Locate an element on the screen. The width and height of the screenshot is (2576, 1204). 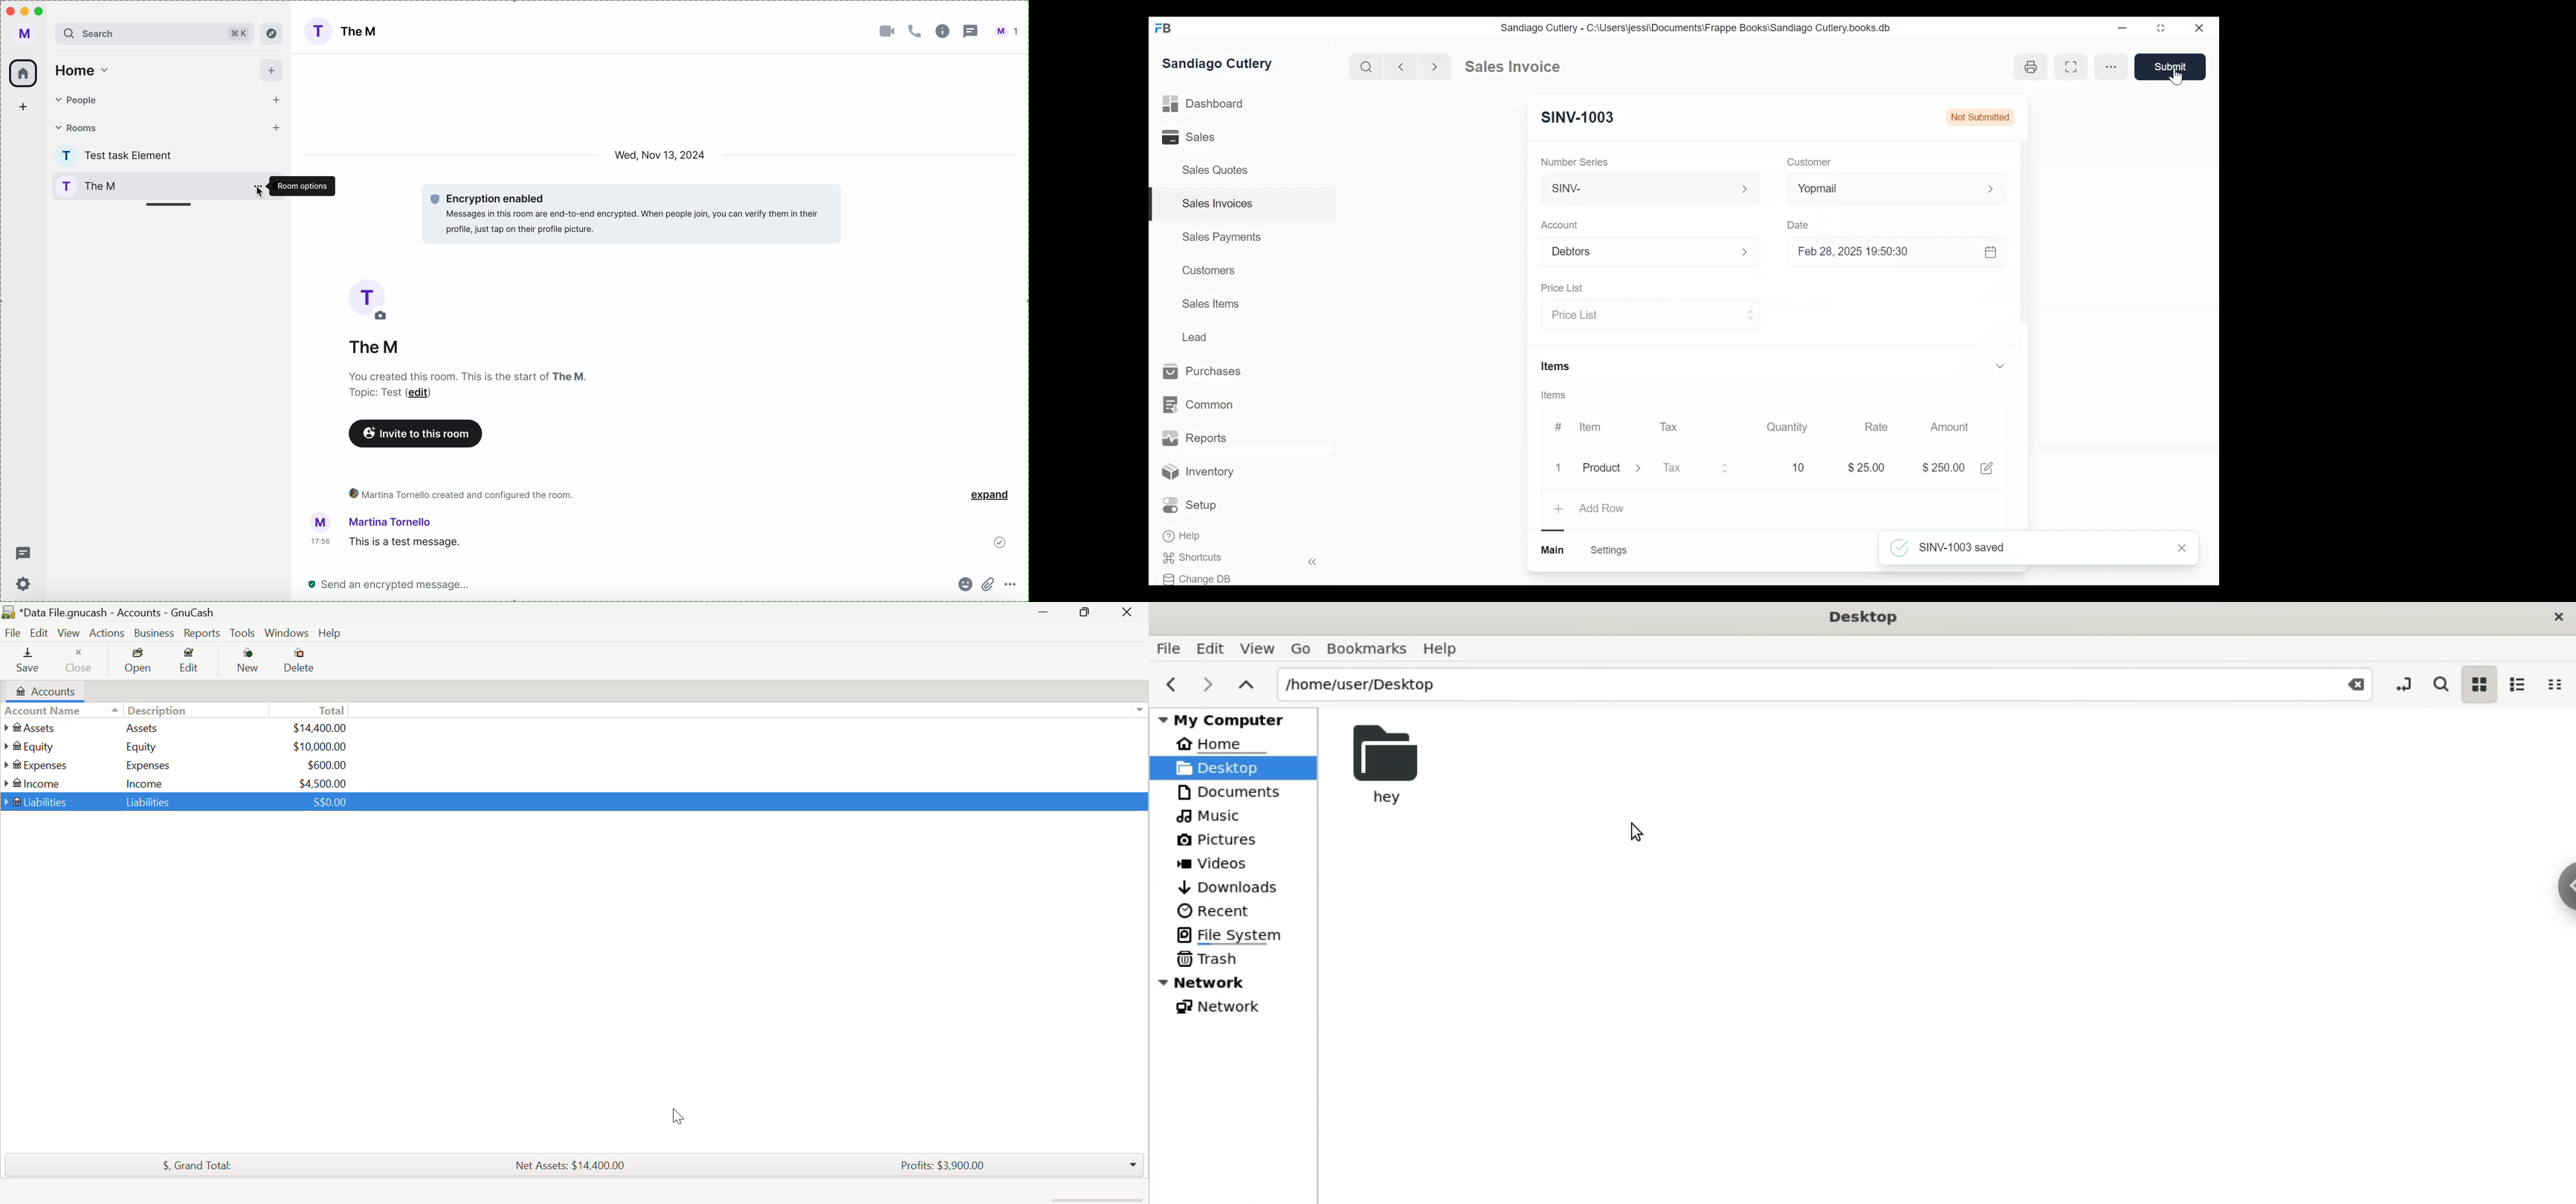
share is located at coordinates (1989, 468).